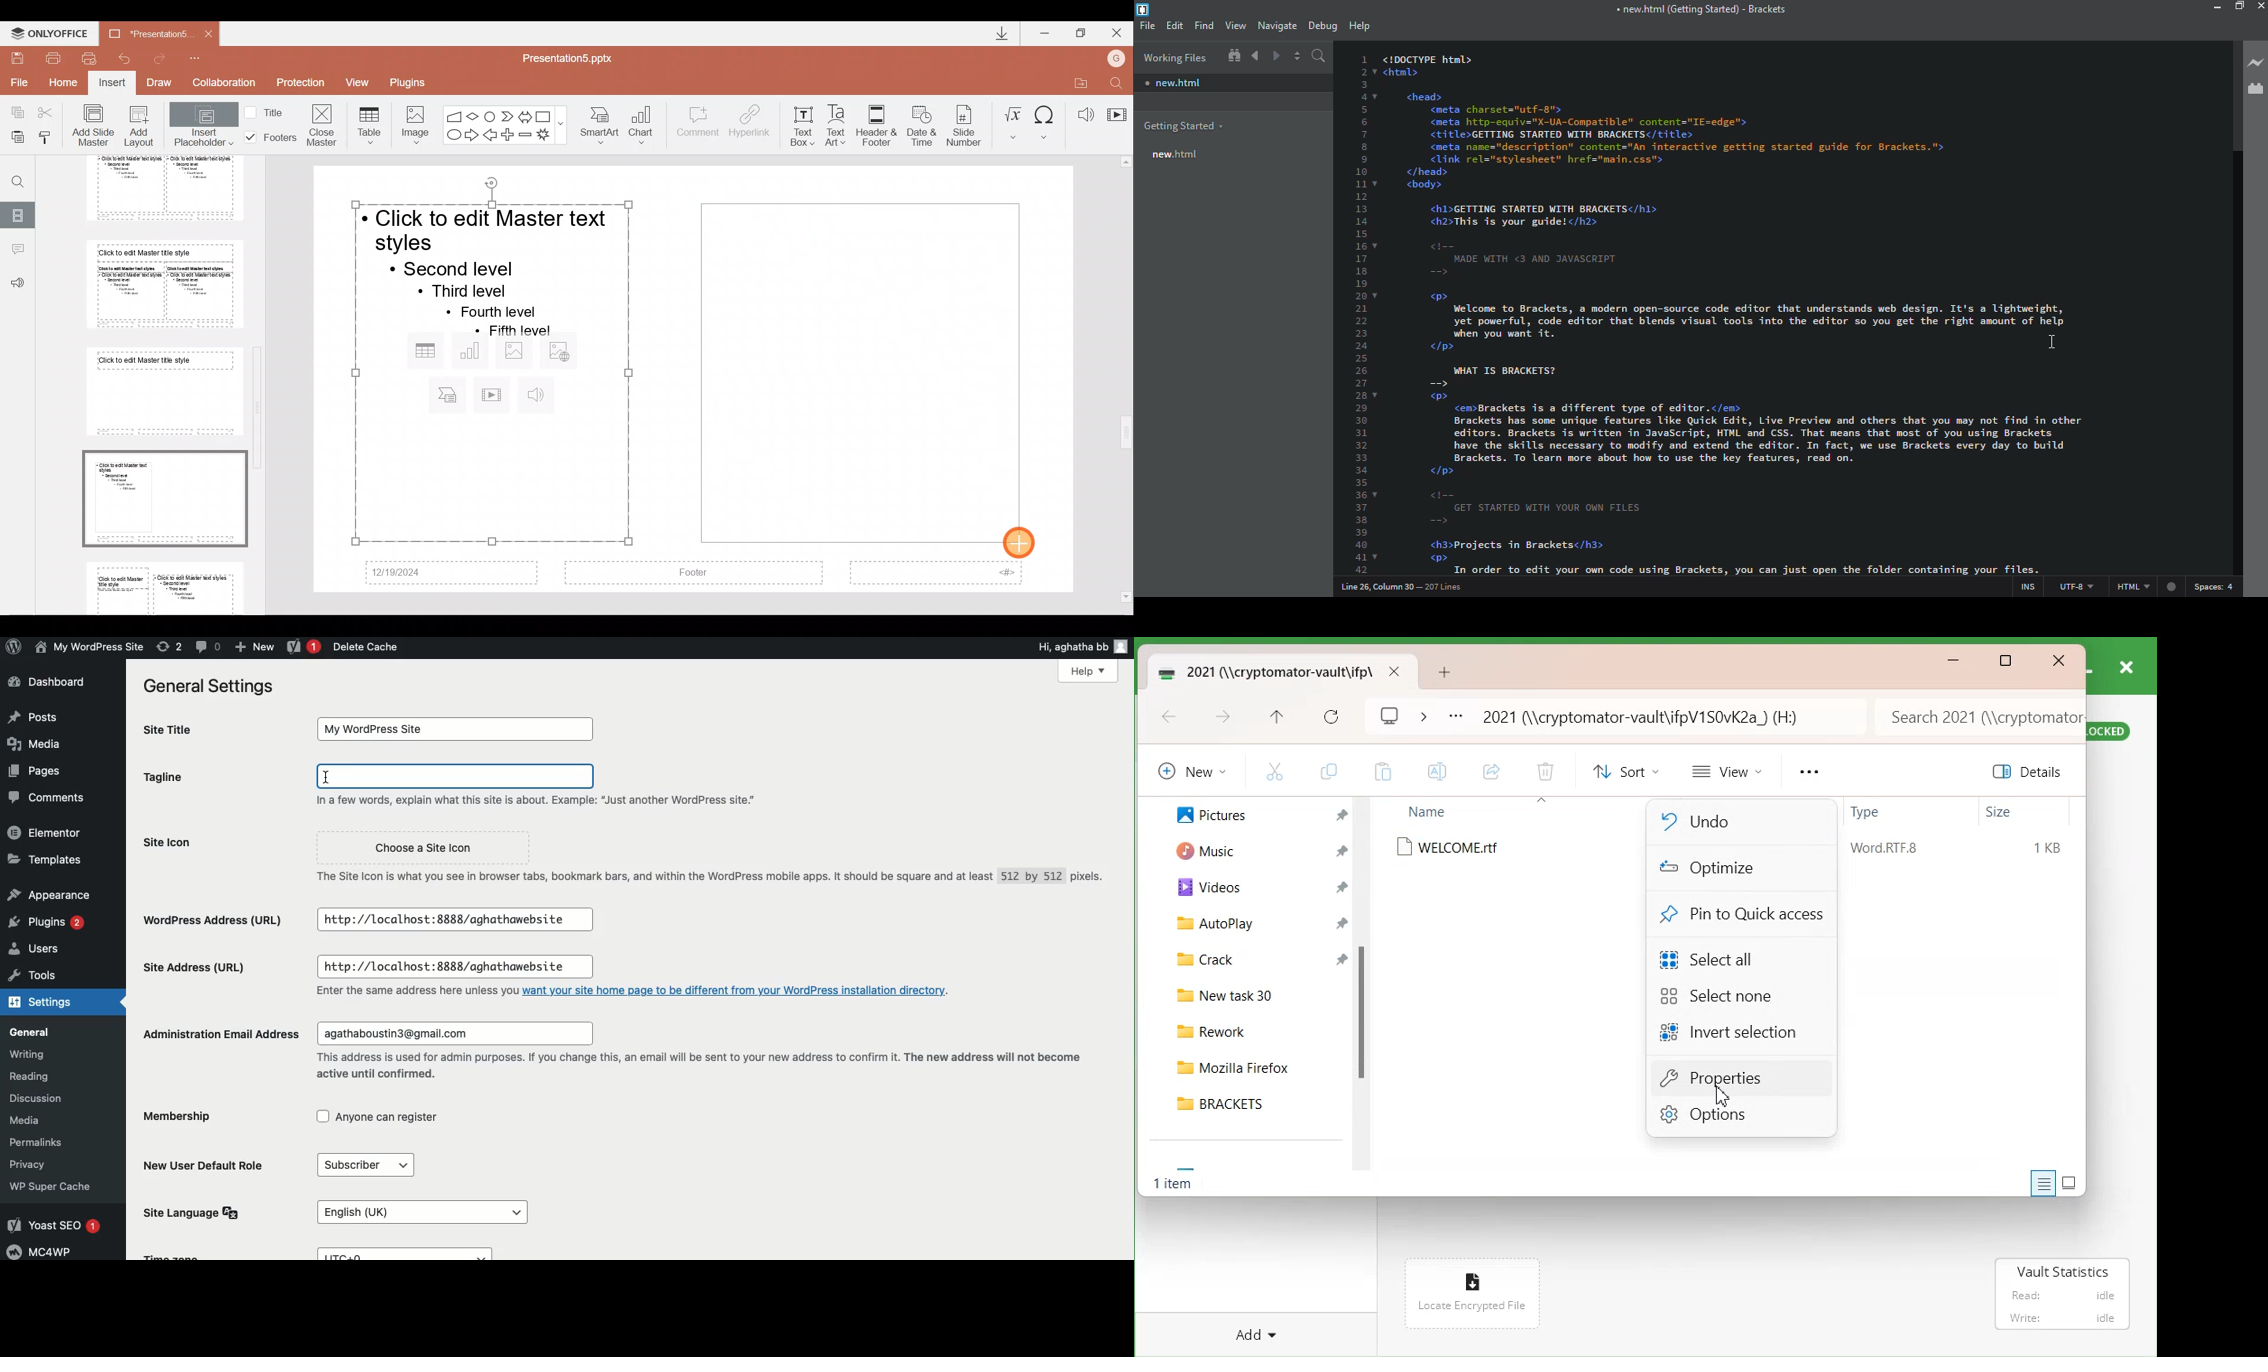 This screenshot has height=1372, width=2268. I want to click on Site language, so click(190, 1213).